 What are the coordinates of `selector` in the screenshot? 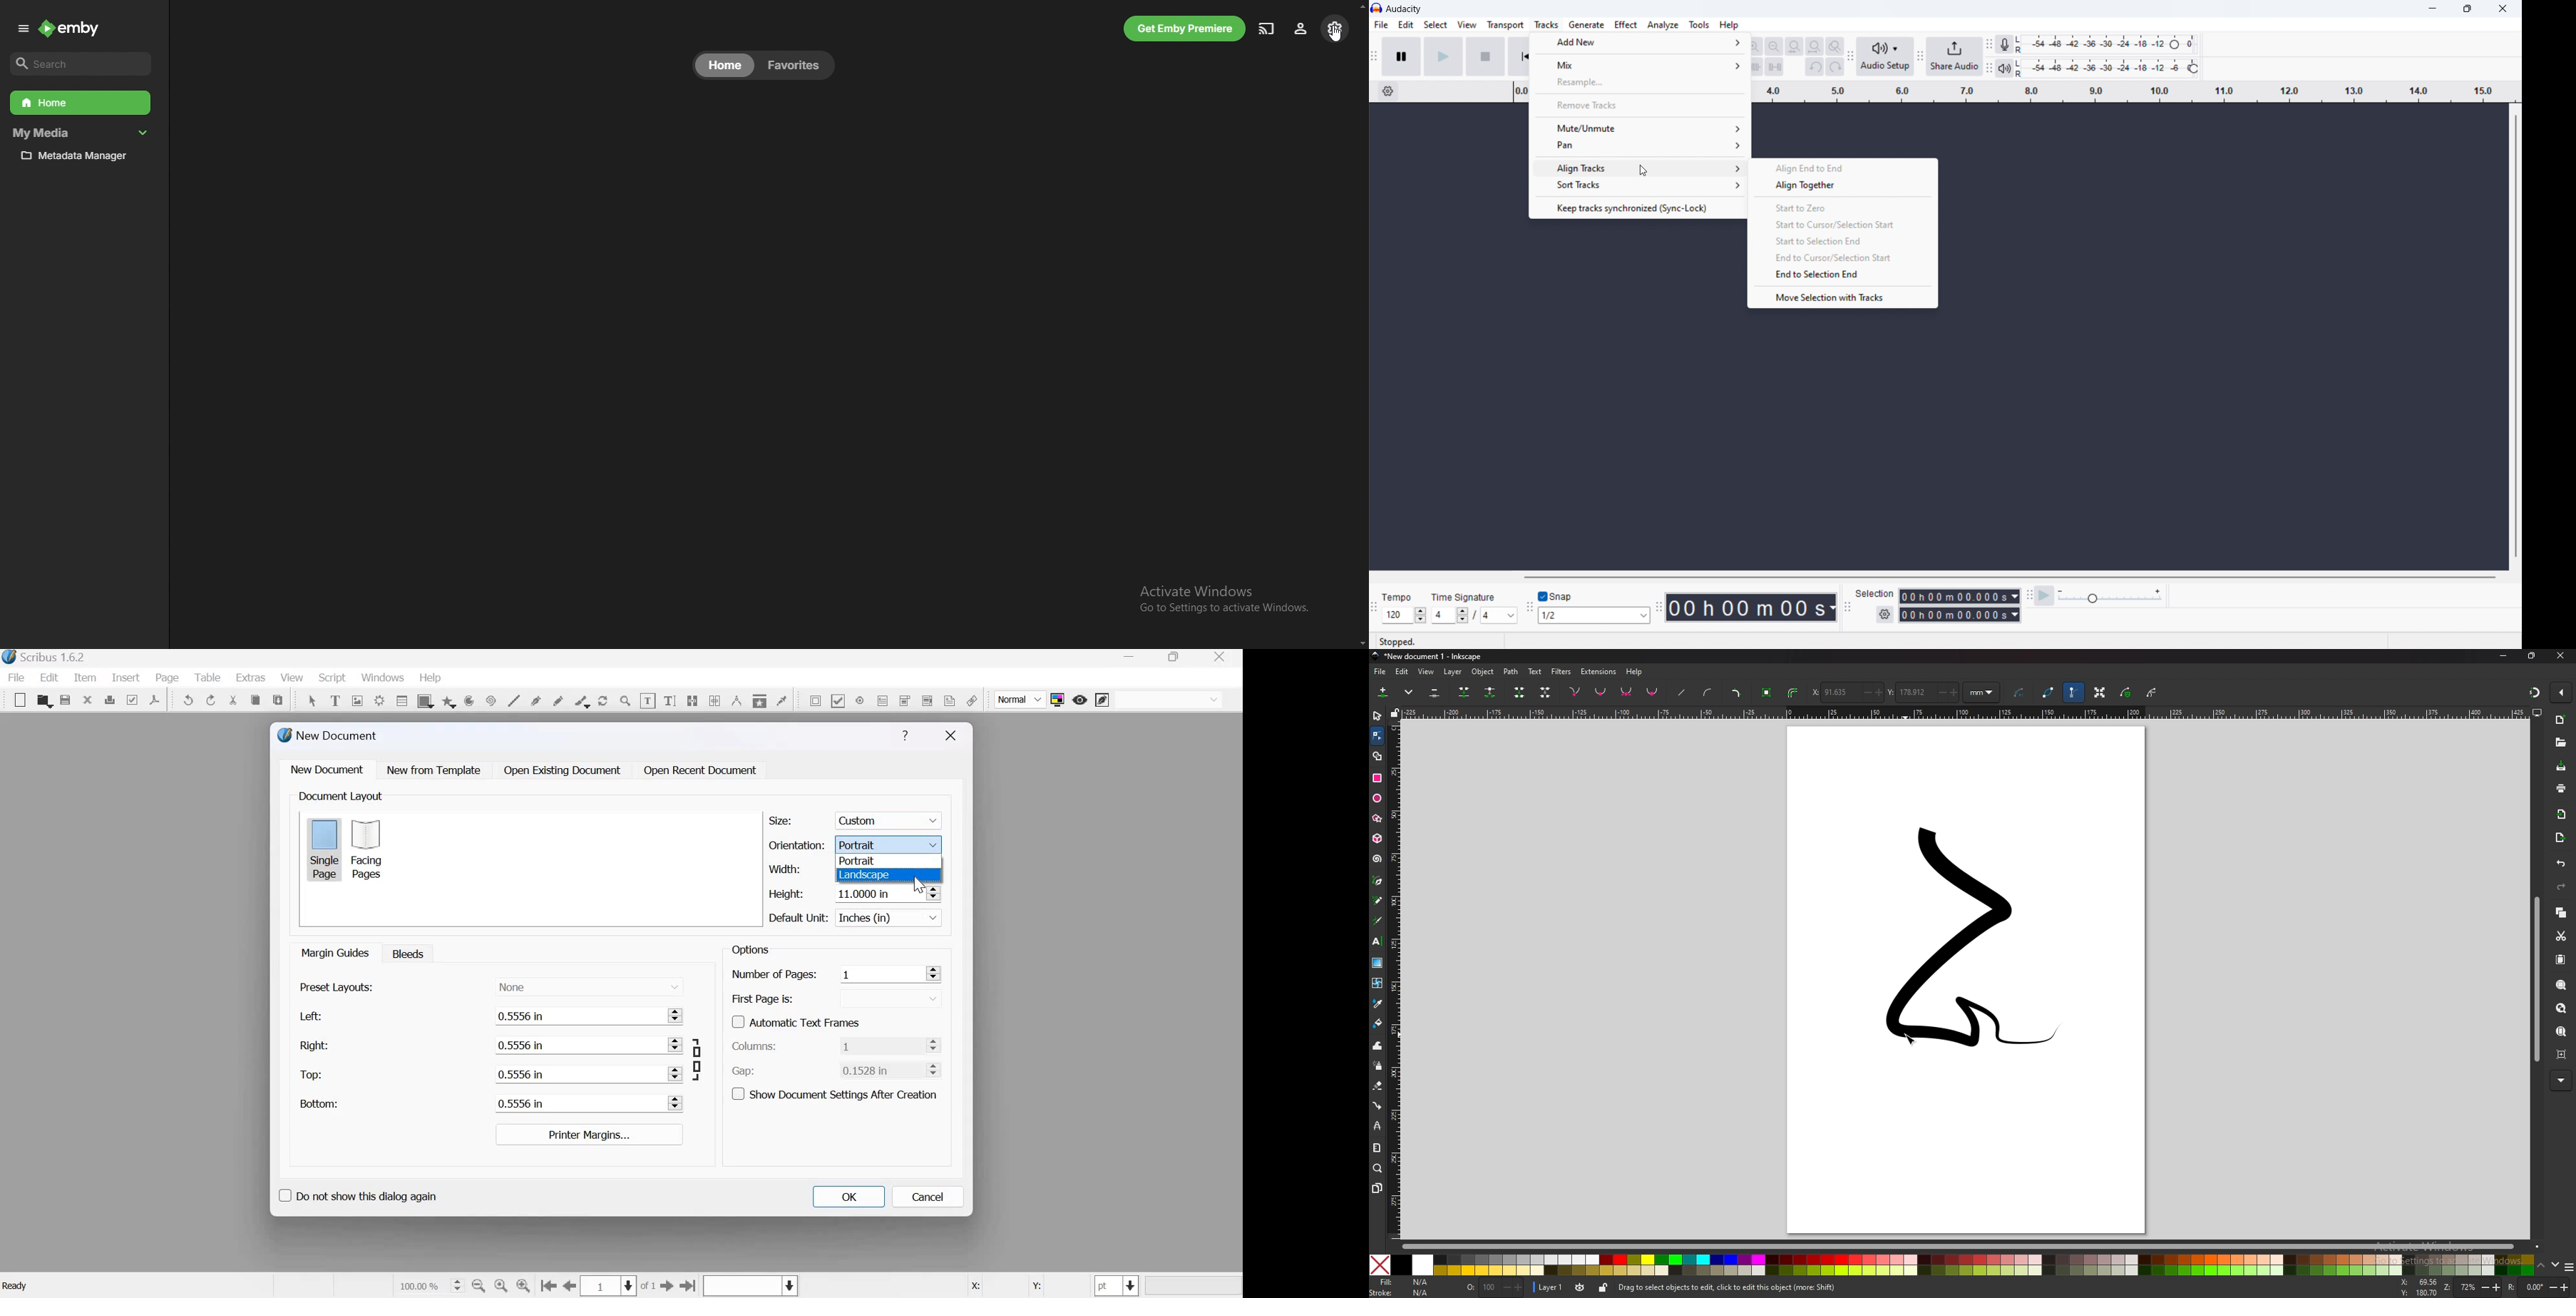 It's located at (1377, 716).